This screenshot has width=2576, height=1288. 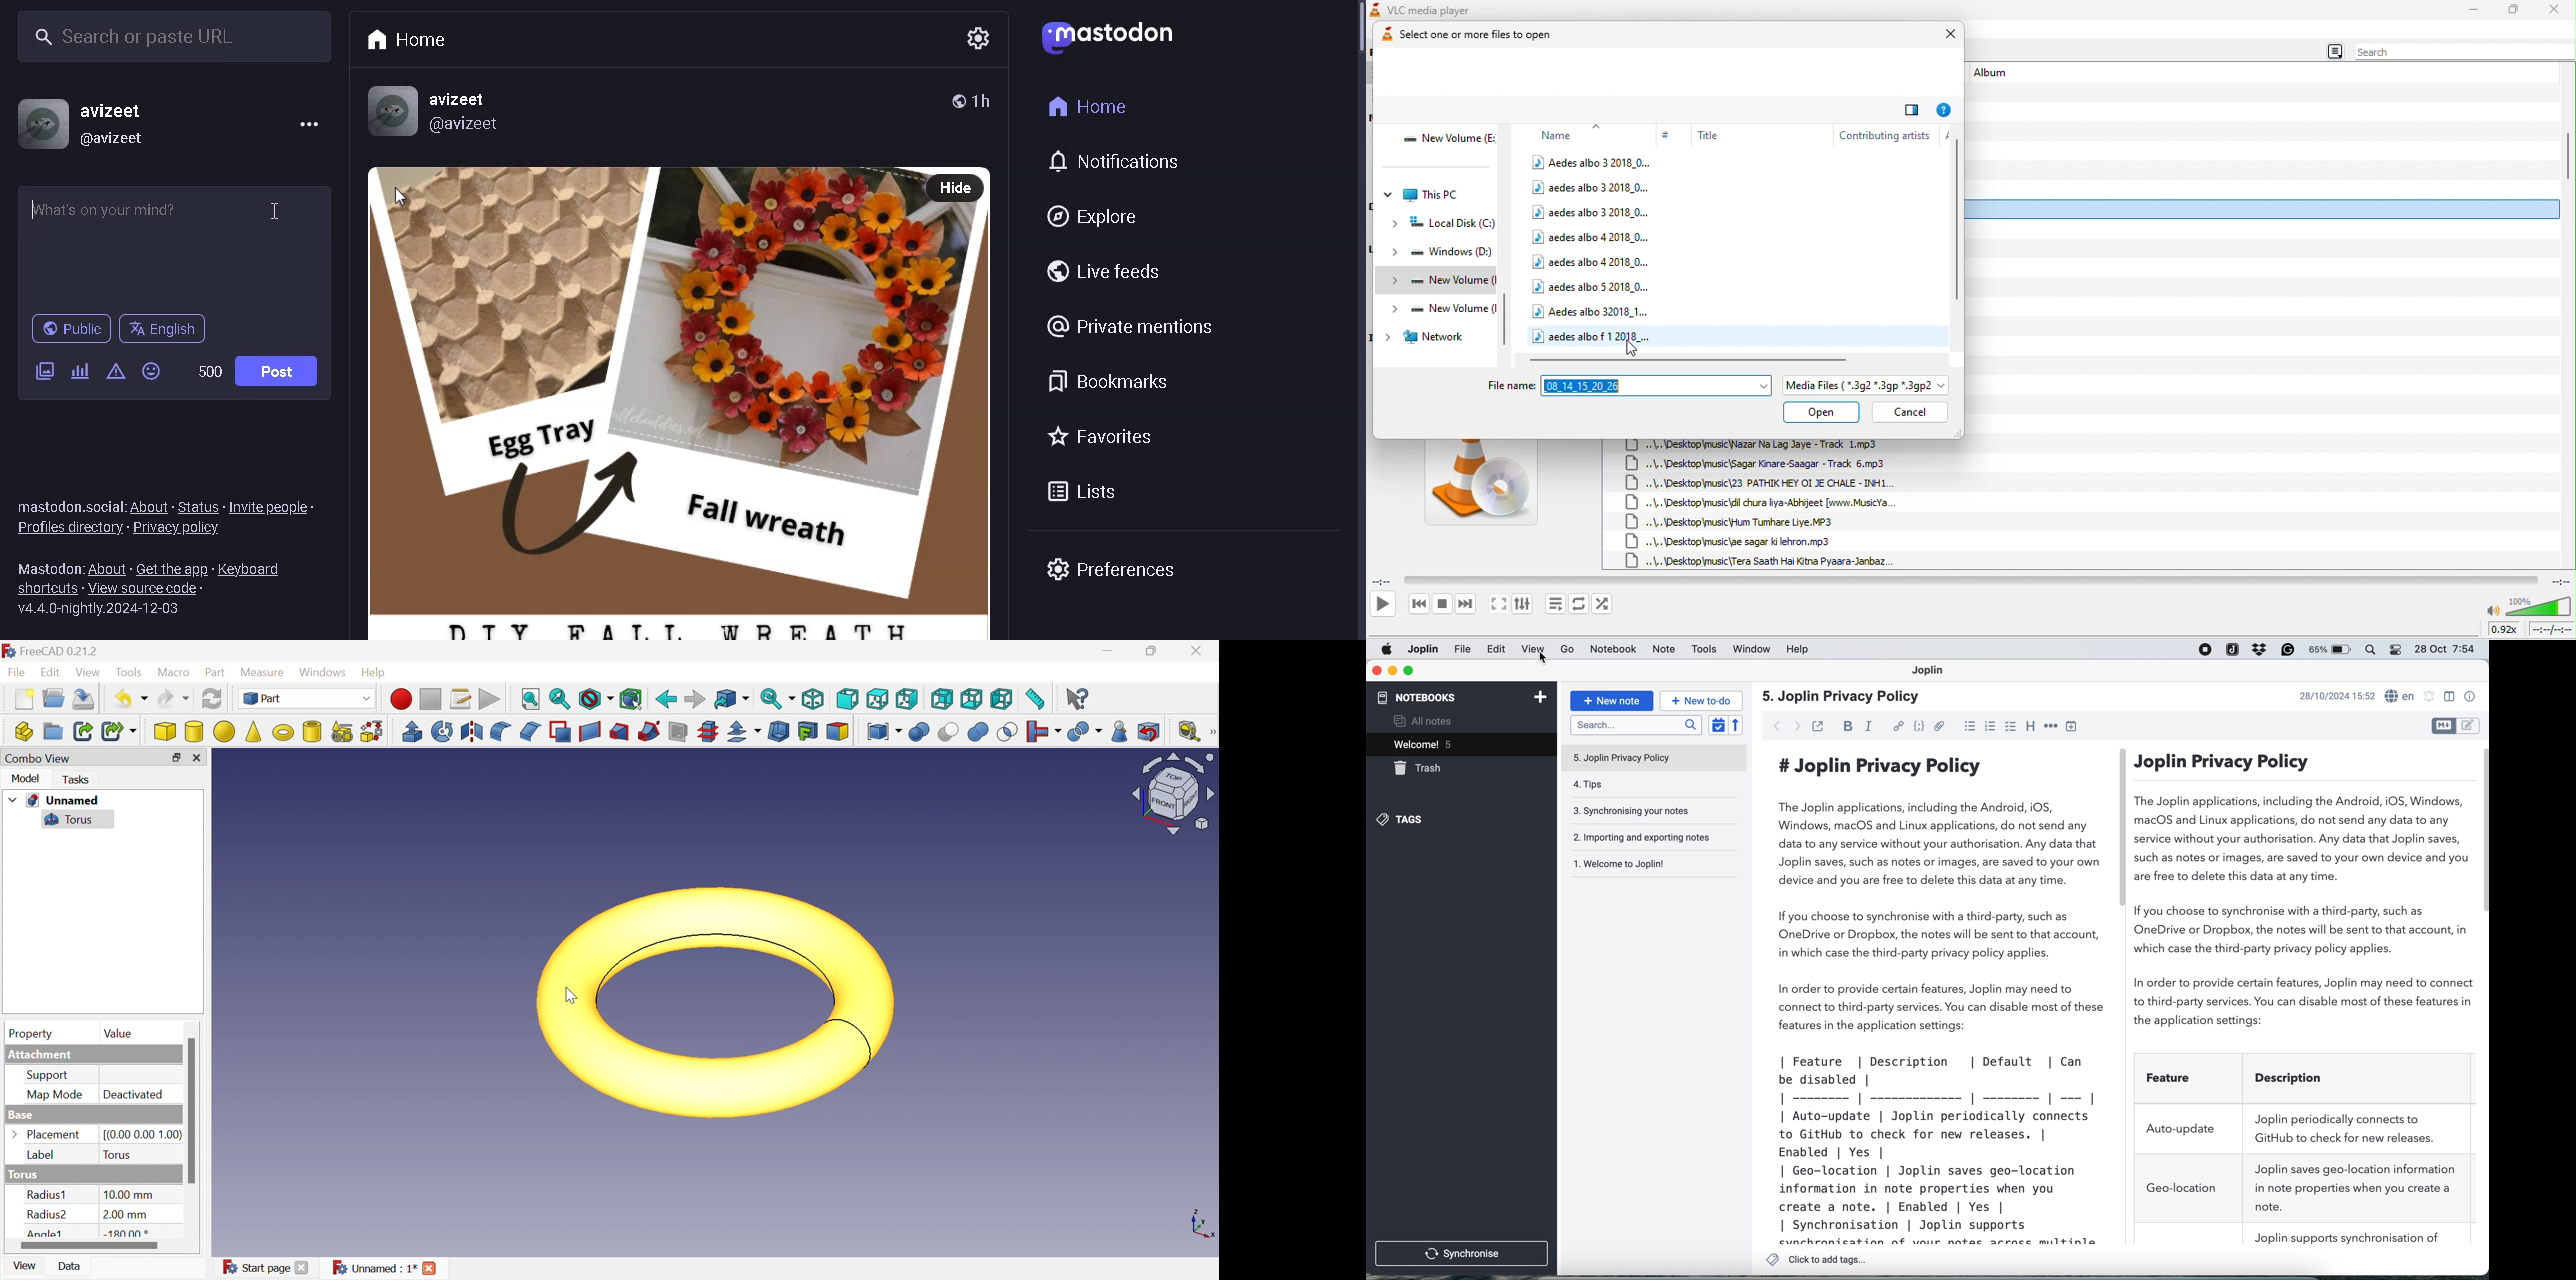 What do you see at coordinates (1884, 134) in the screenshot?
I see `contributing artists` at bounding box center [1884, 134].